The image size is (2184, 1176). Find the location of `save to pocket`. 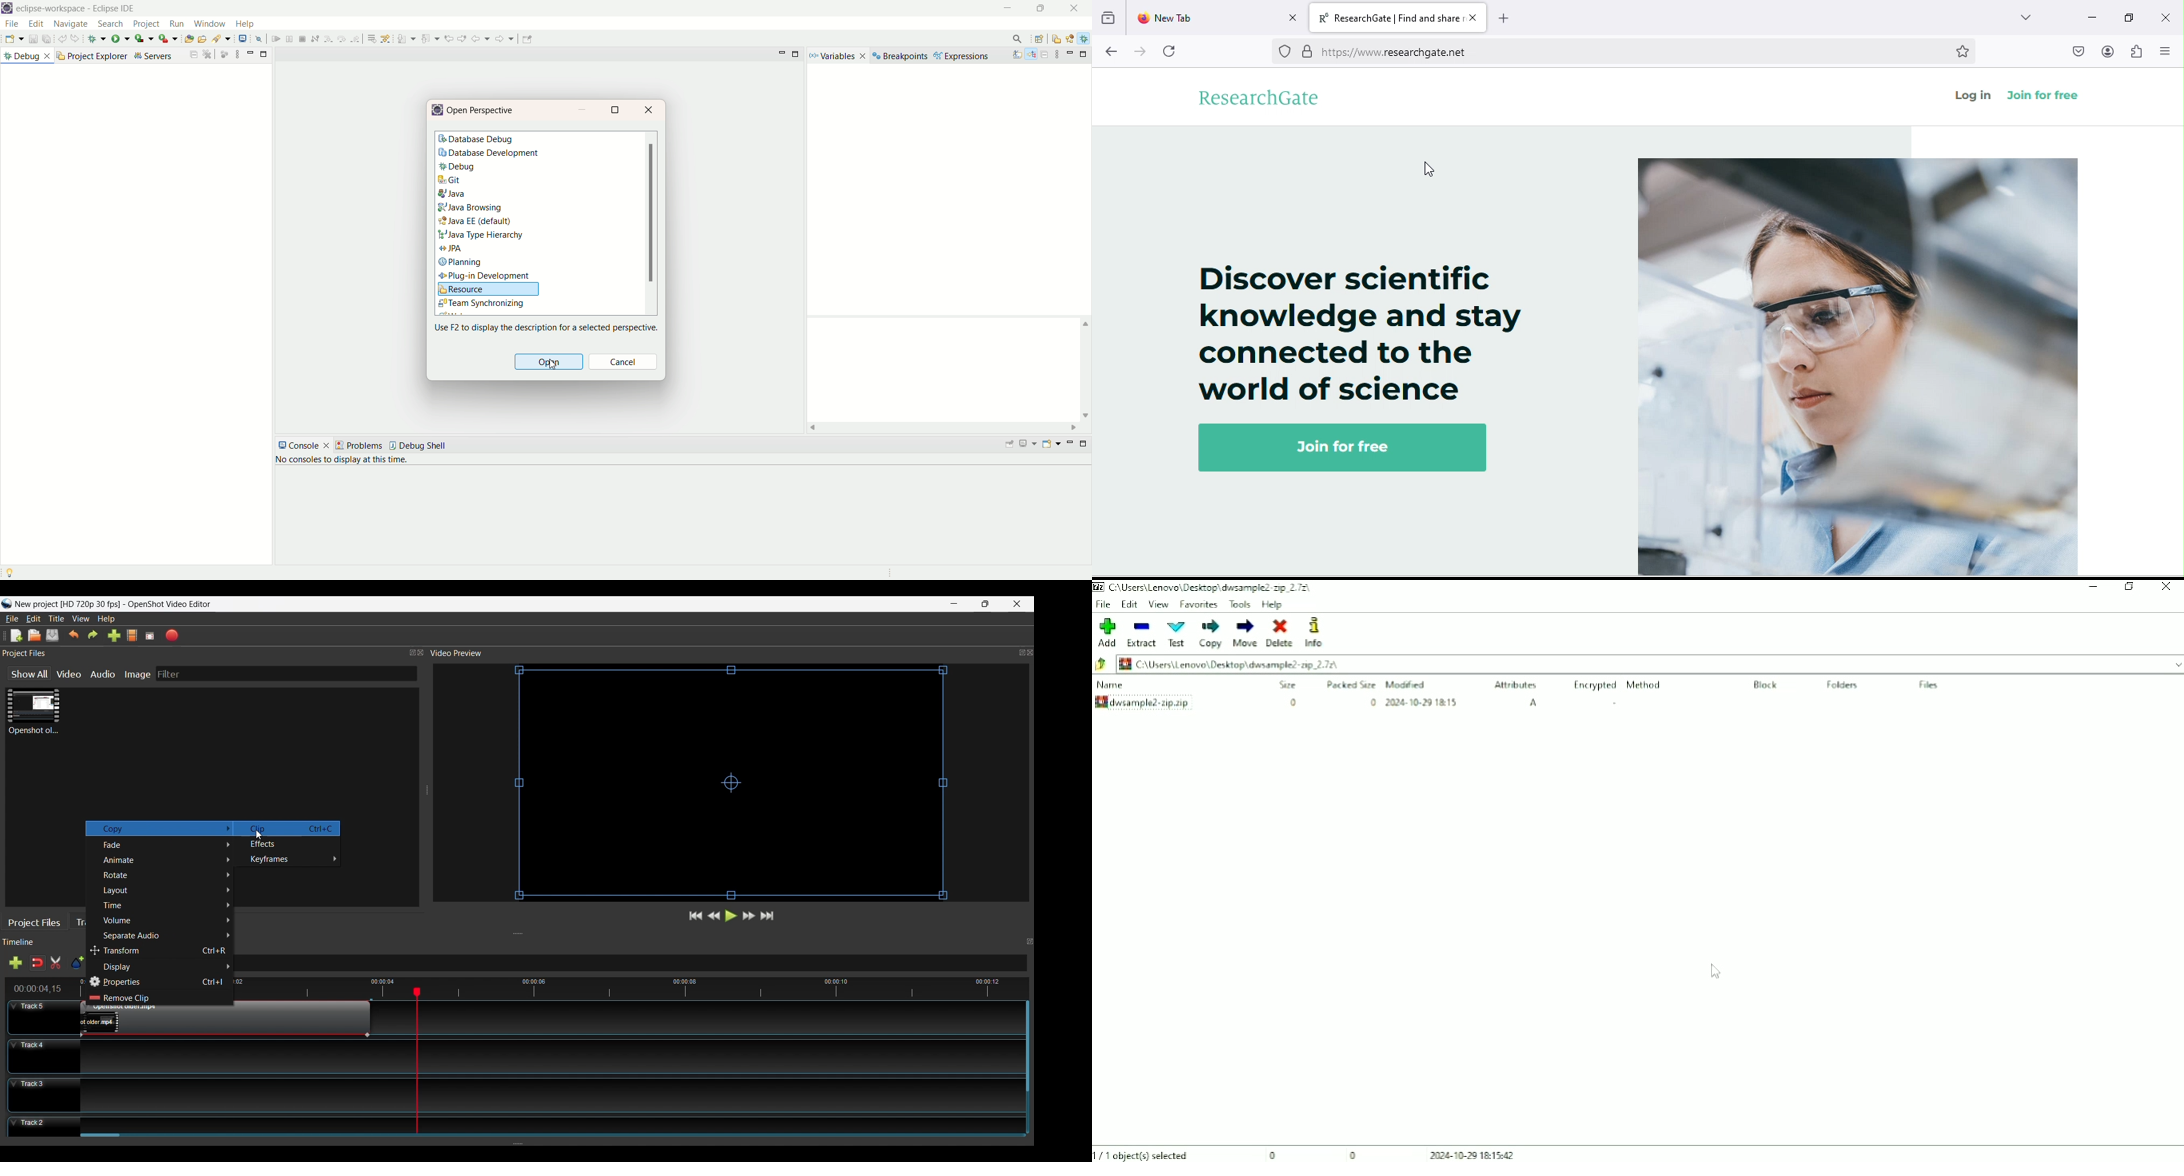

save to pocket is located at coordinates (2072, 53).